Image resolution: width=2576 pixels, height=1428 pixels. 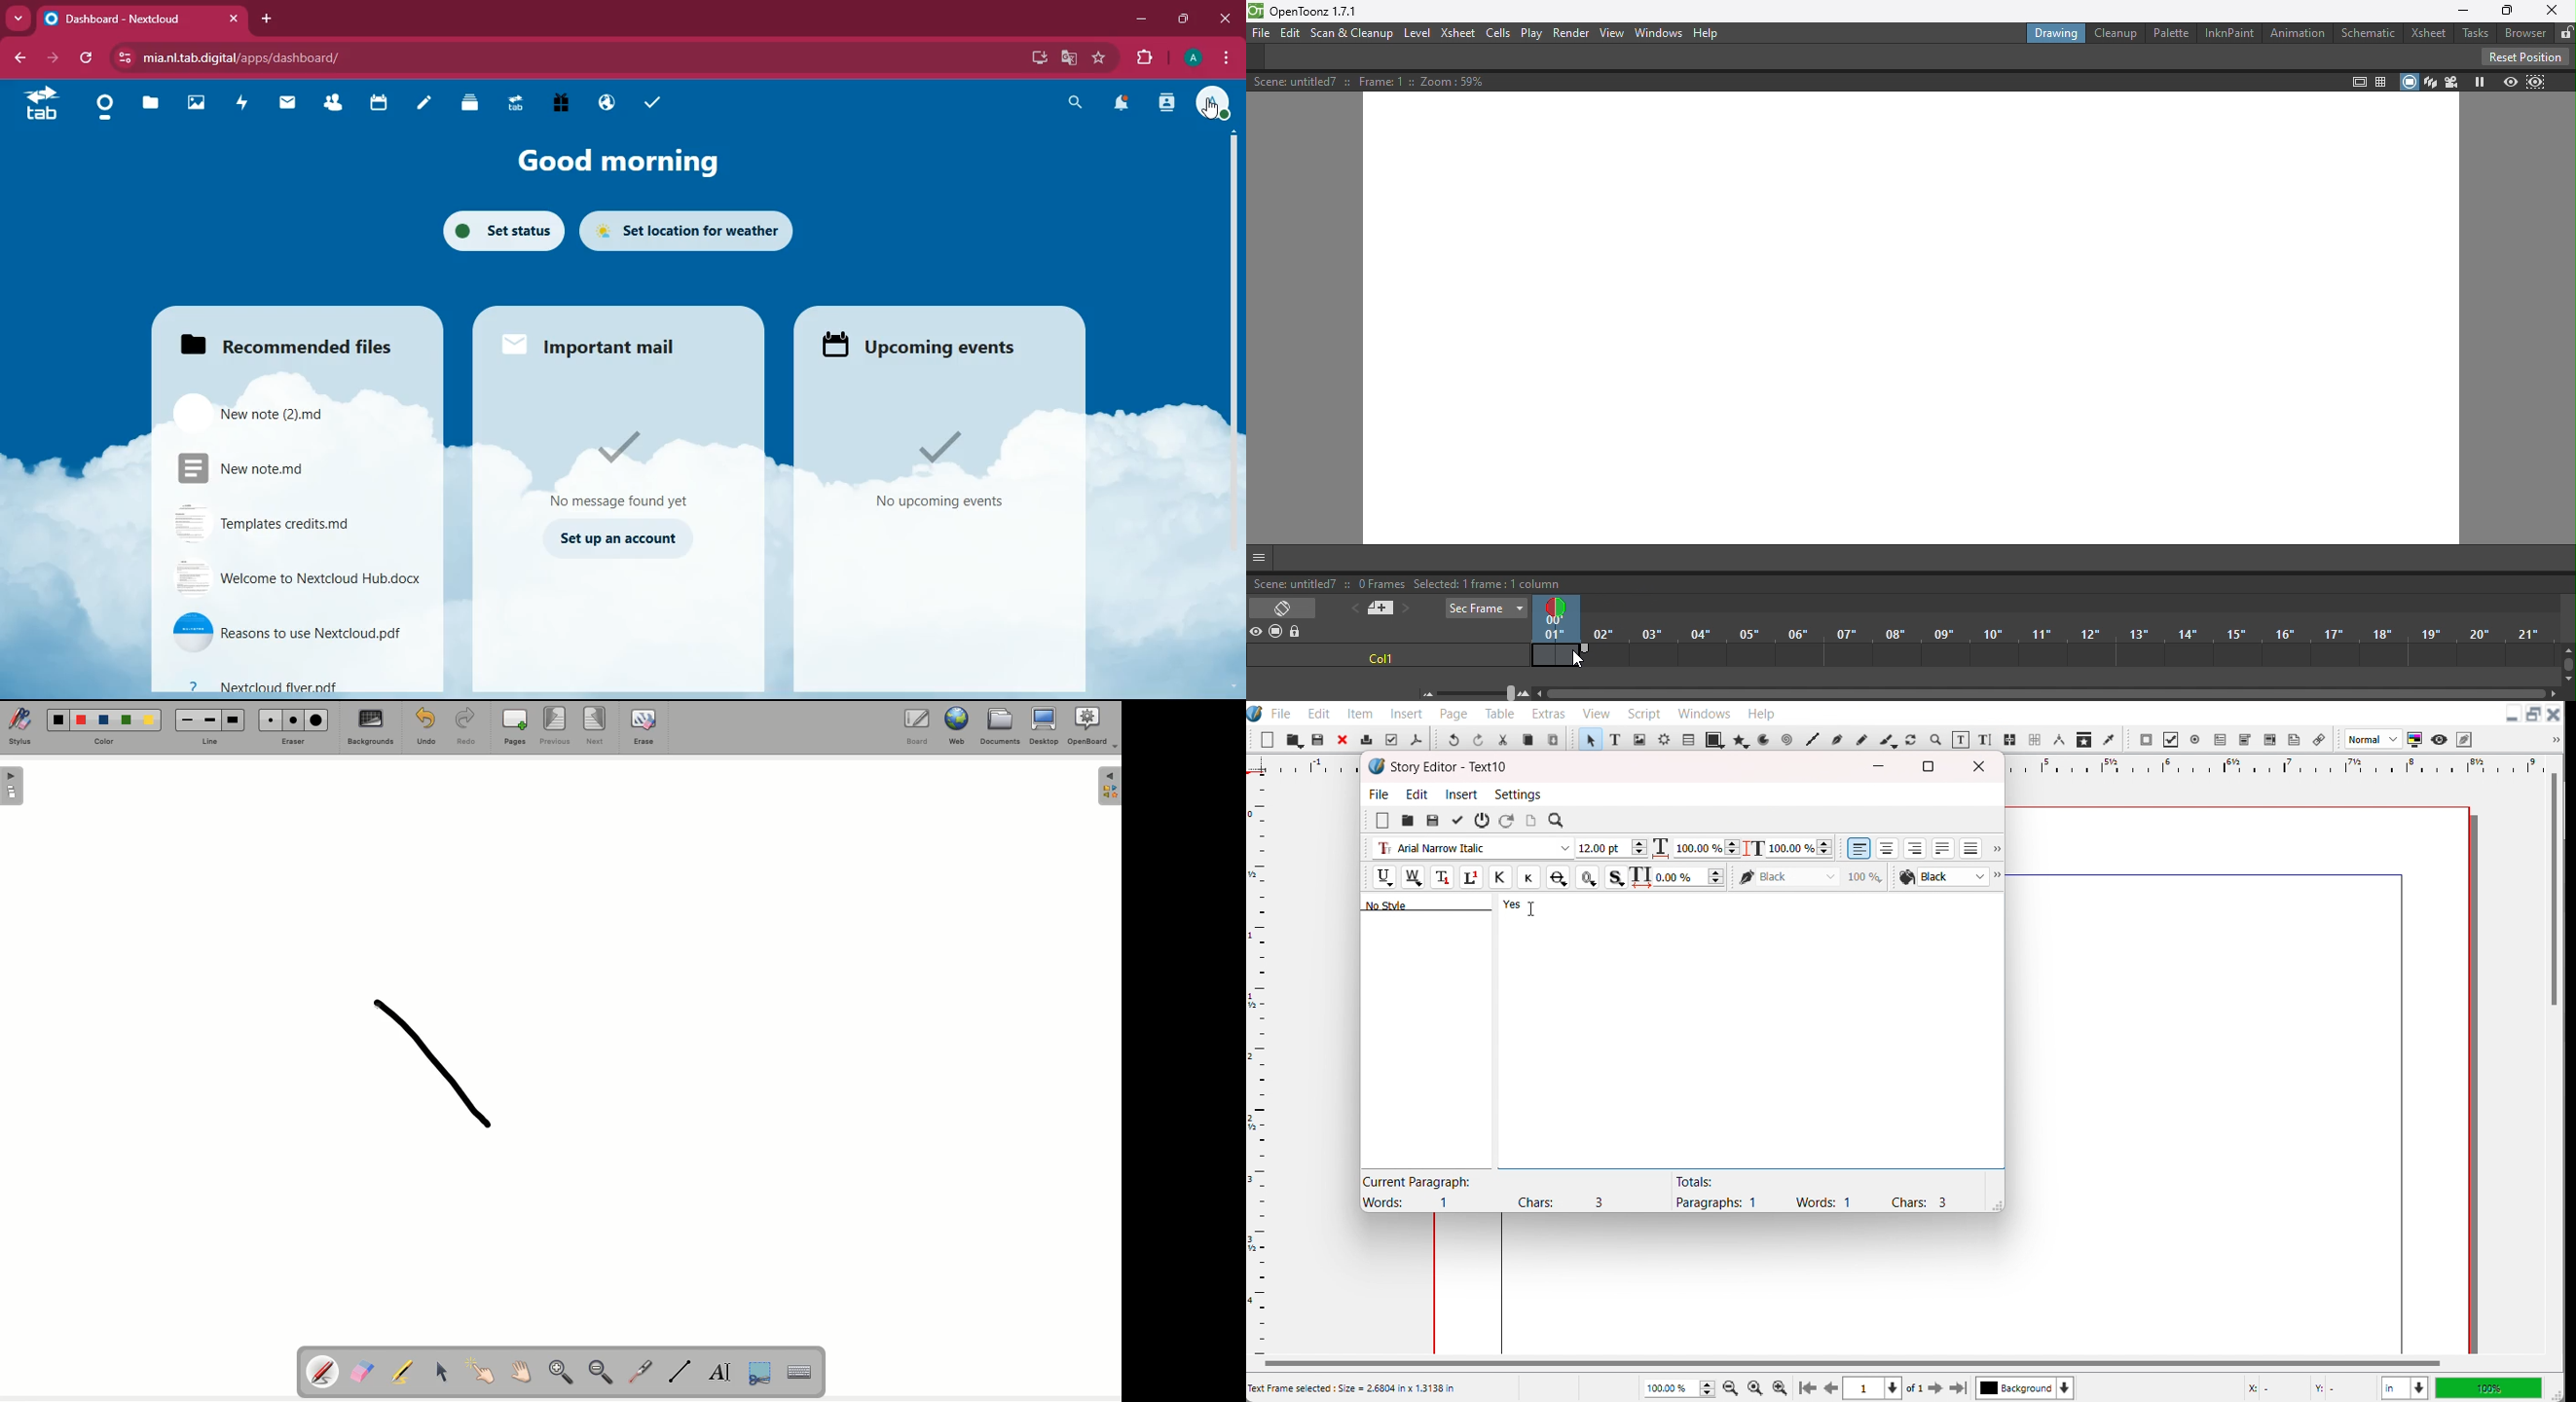 What do you see at coordinates (87, 58) in the screenshot?
I see `refresh` at bounding box center [87, 58].